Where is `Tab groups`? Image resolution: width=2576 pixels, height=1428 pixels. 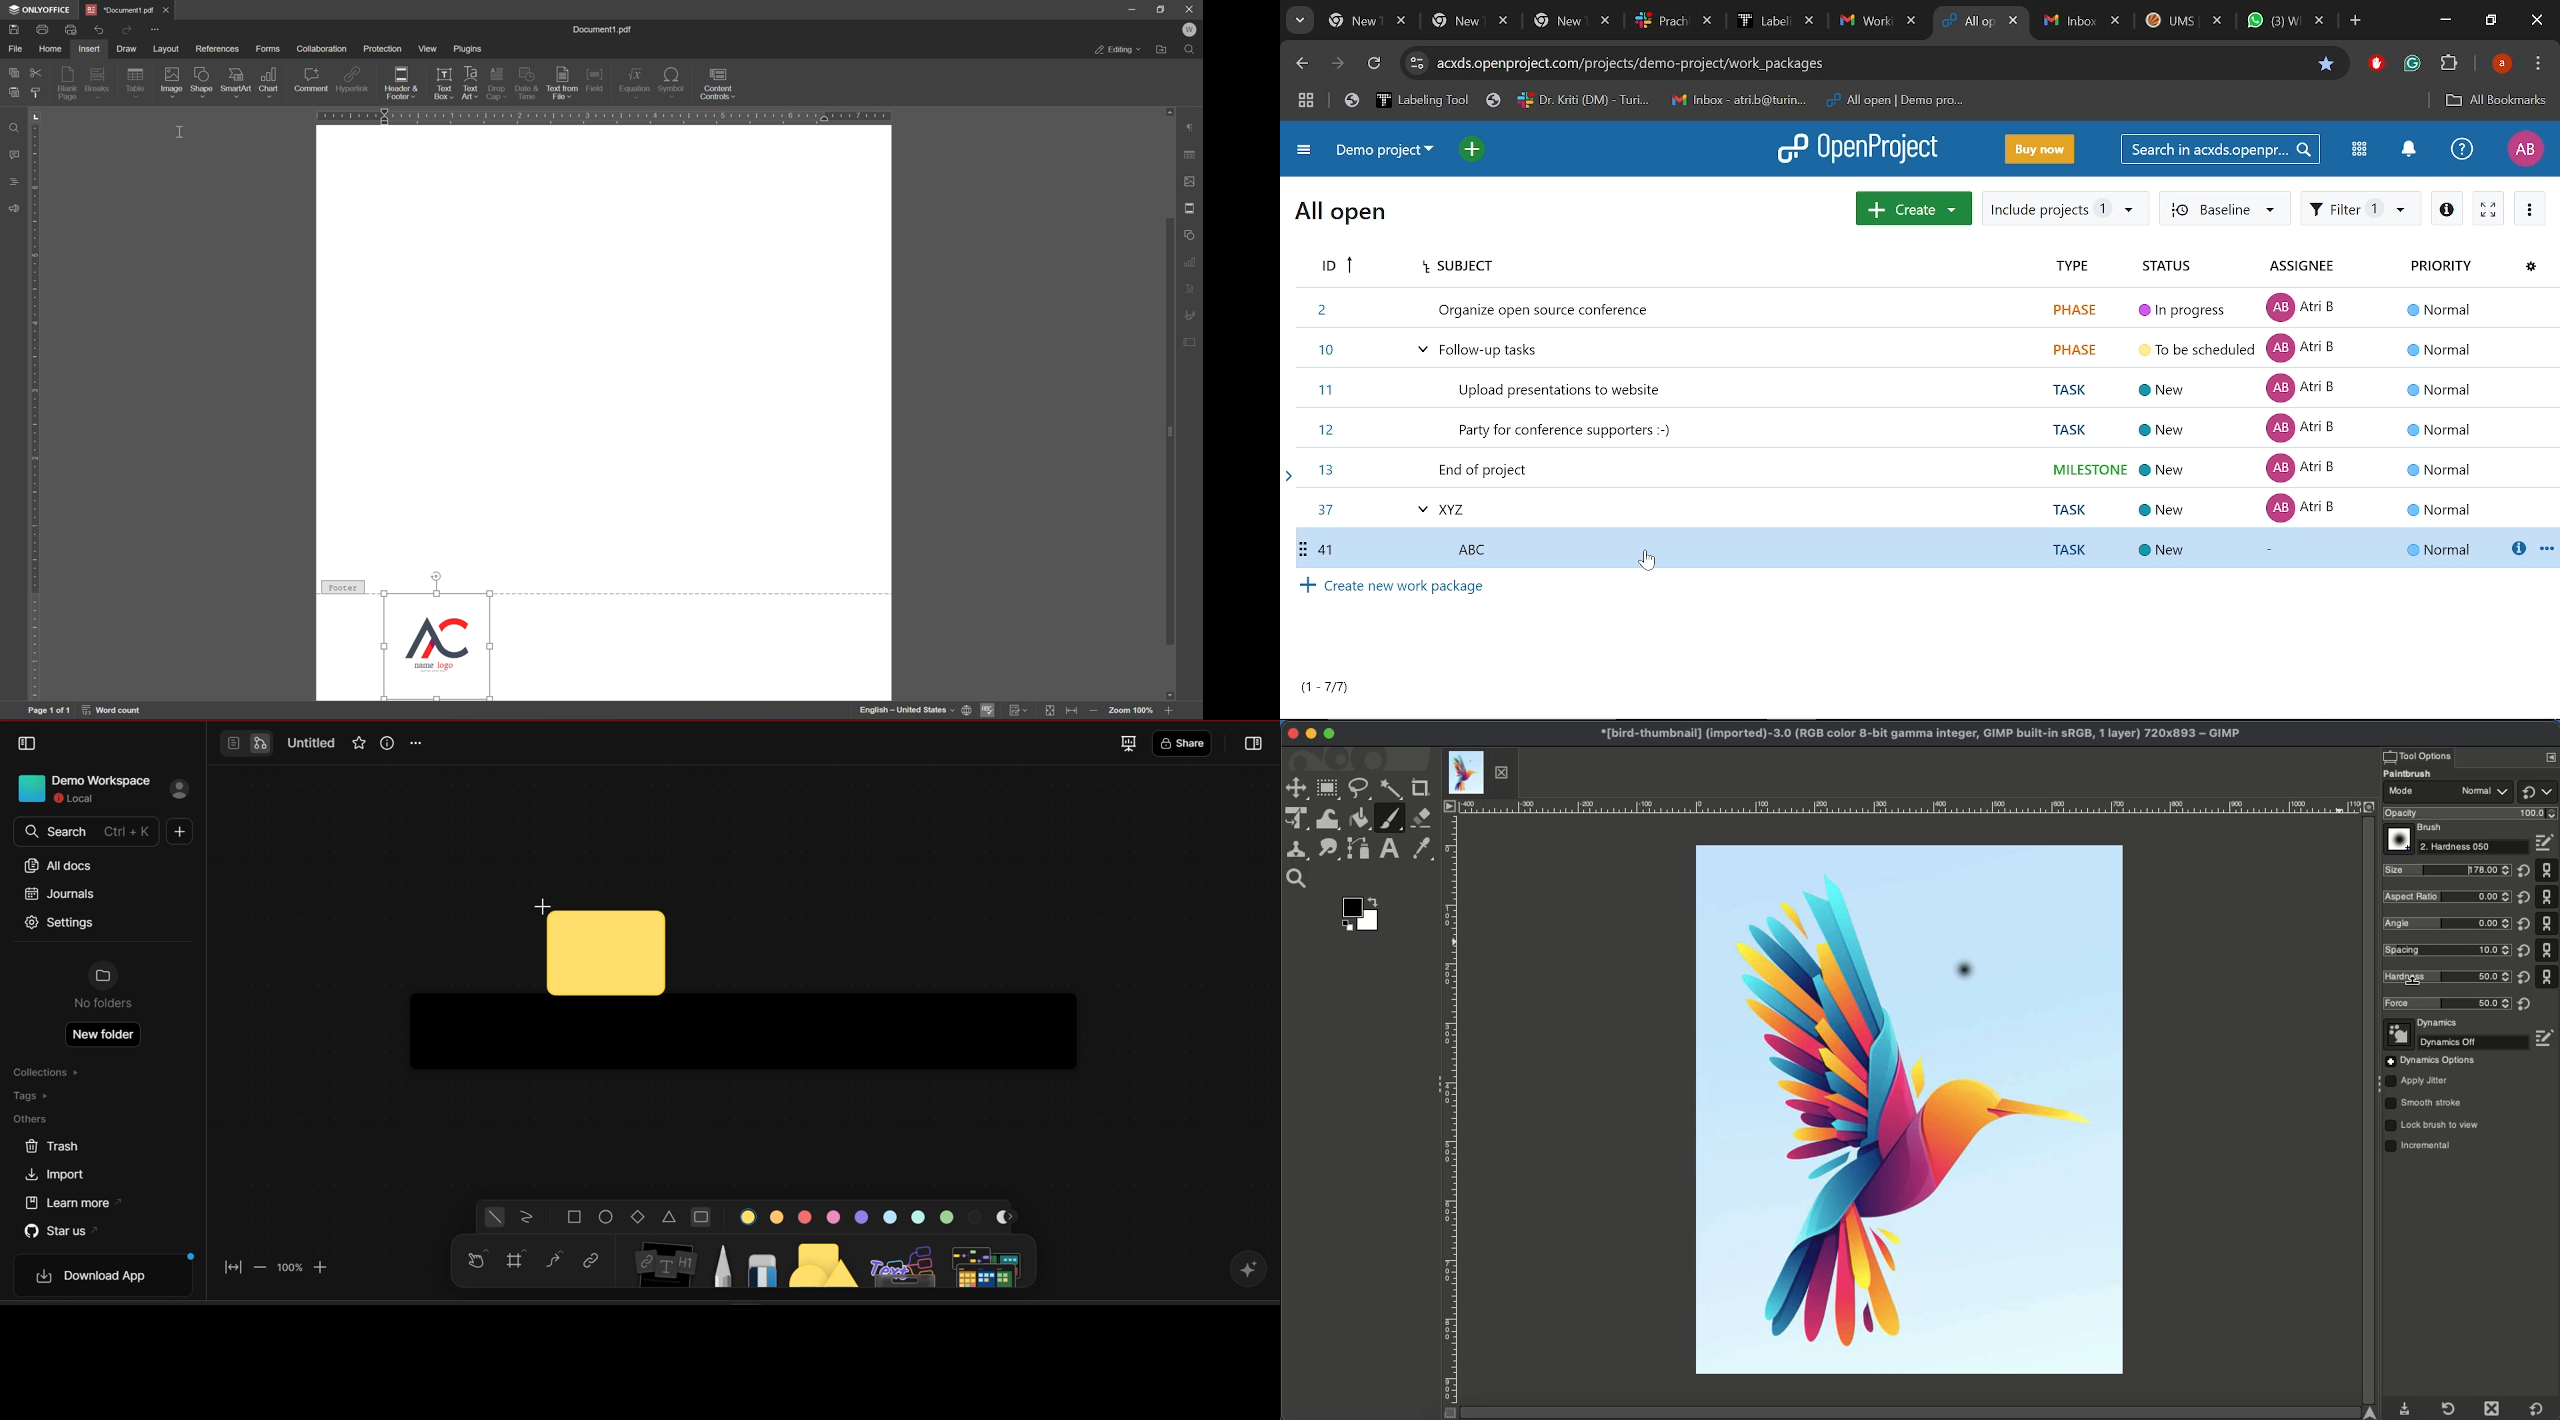 Tab groups is located at coordinates (1308, 100).